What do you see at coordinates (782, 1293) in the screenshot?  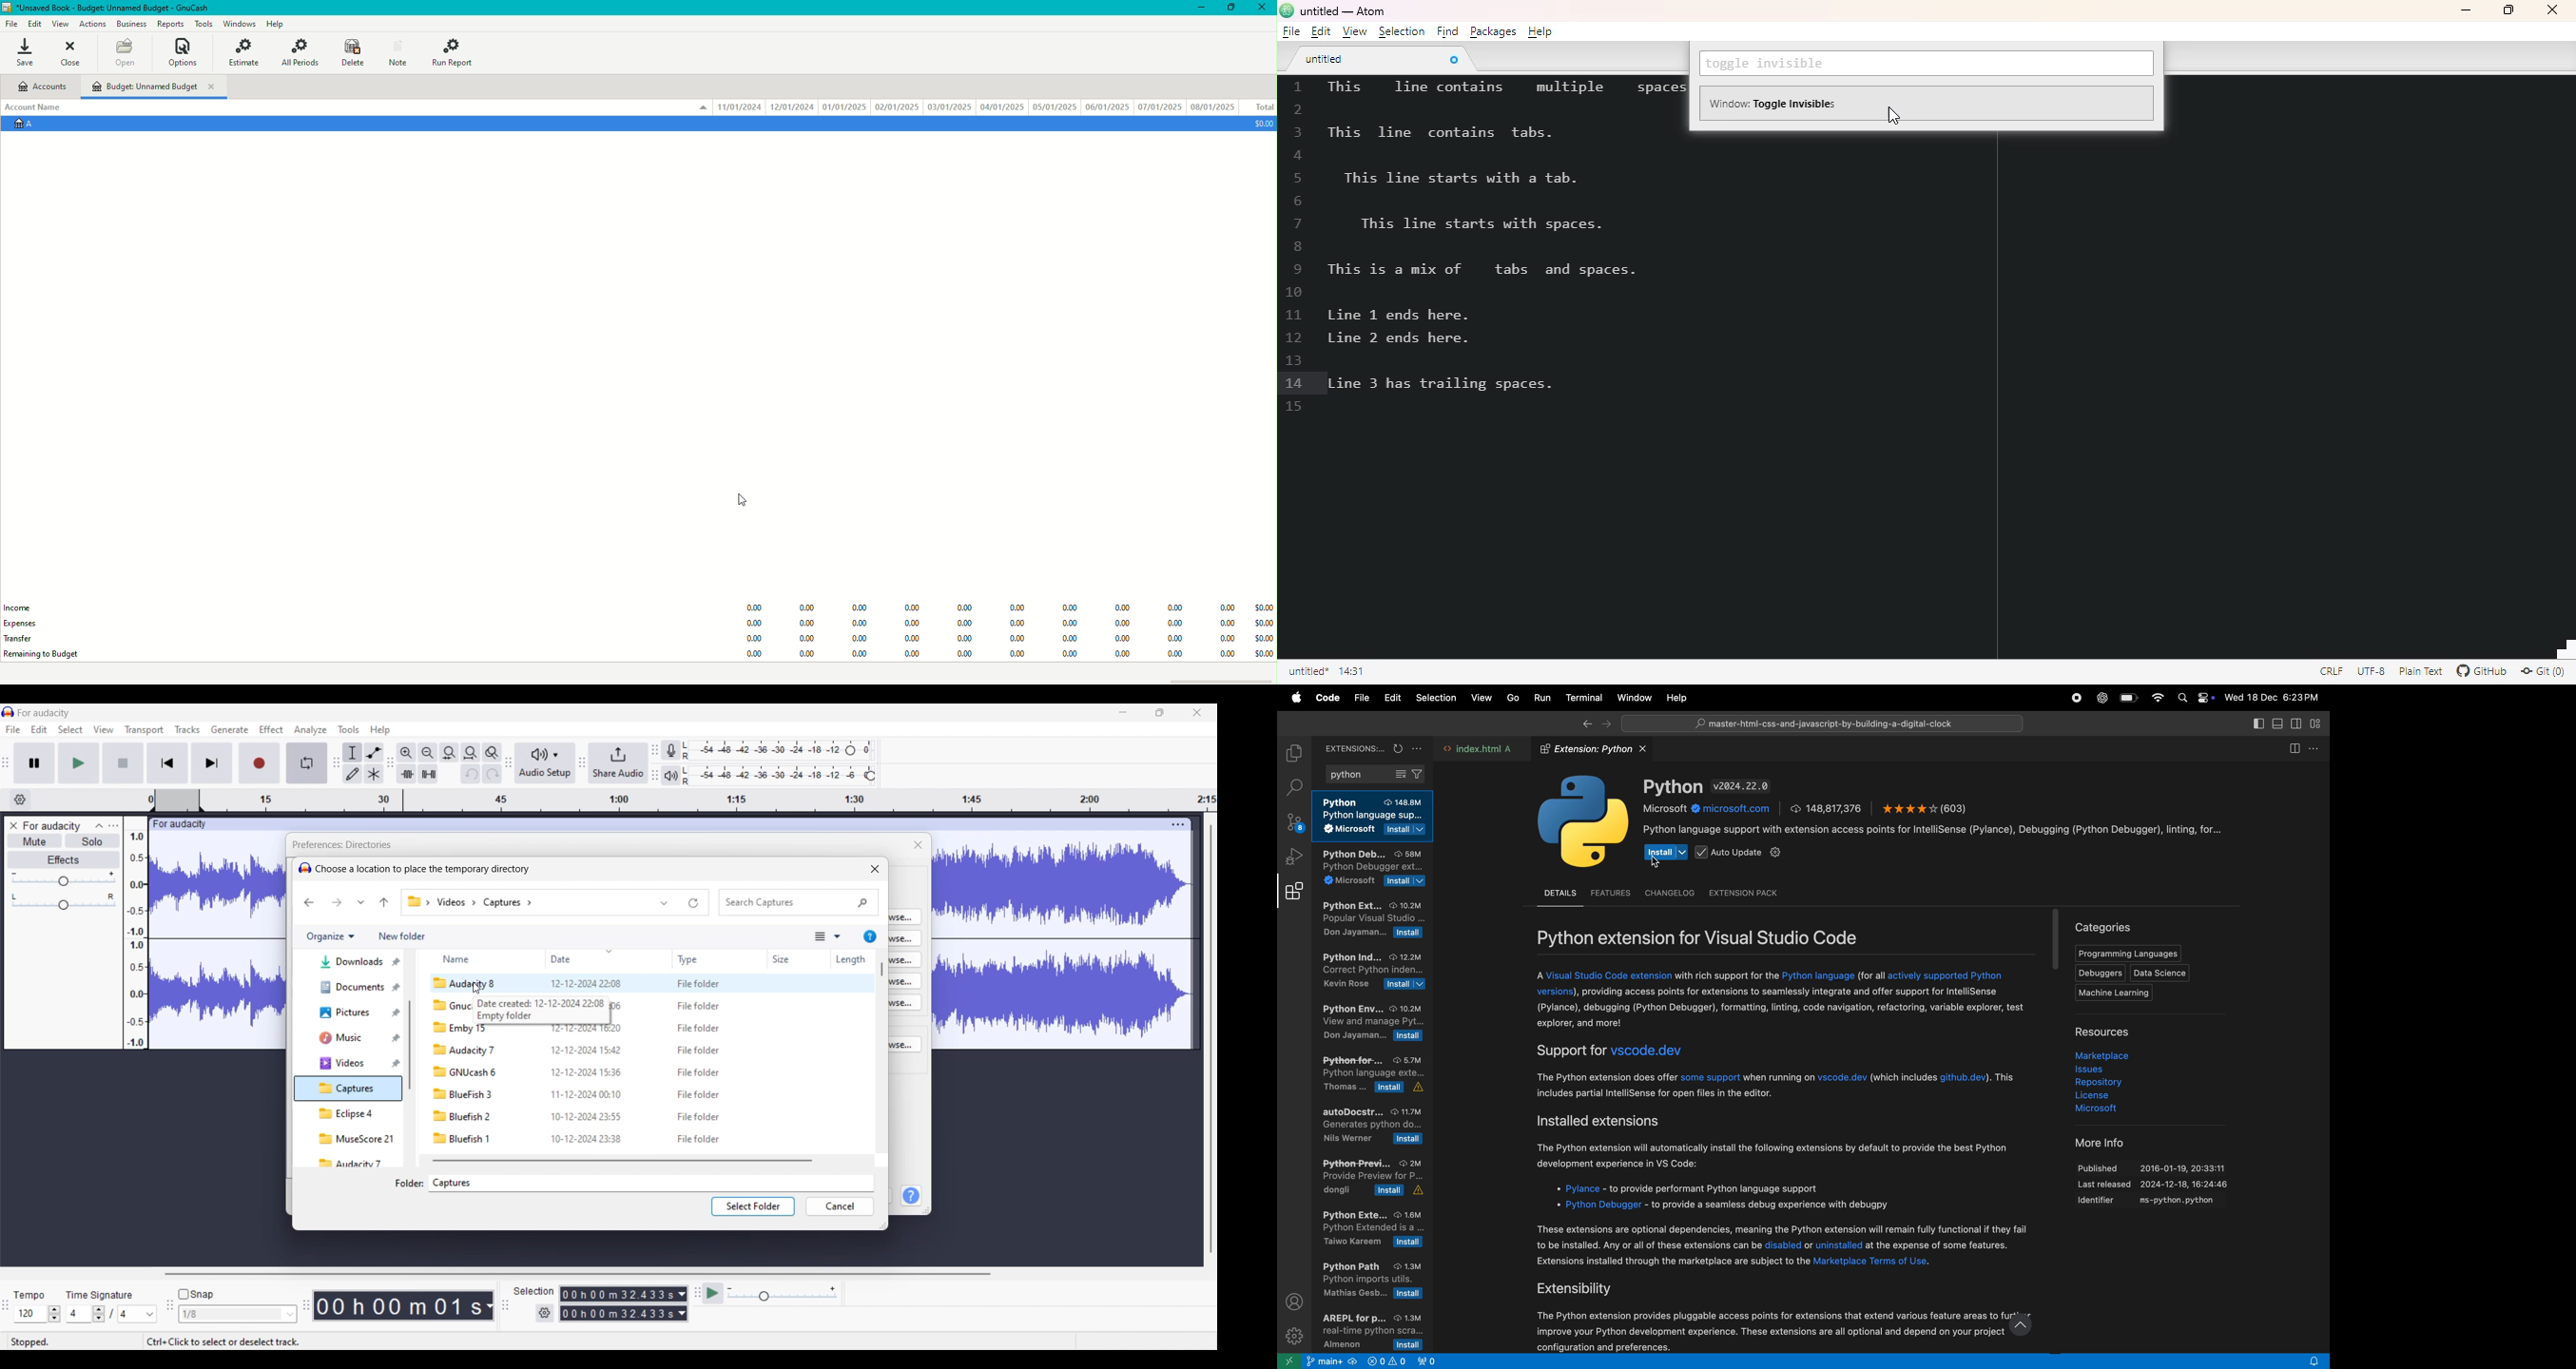 I see `Playback speed scale` at bounding box center [782, 1293].